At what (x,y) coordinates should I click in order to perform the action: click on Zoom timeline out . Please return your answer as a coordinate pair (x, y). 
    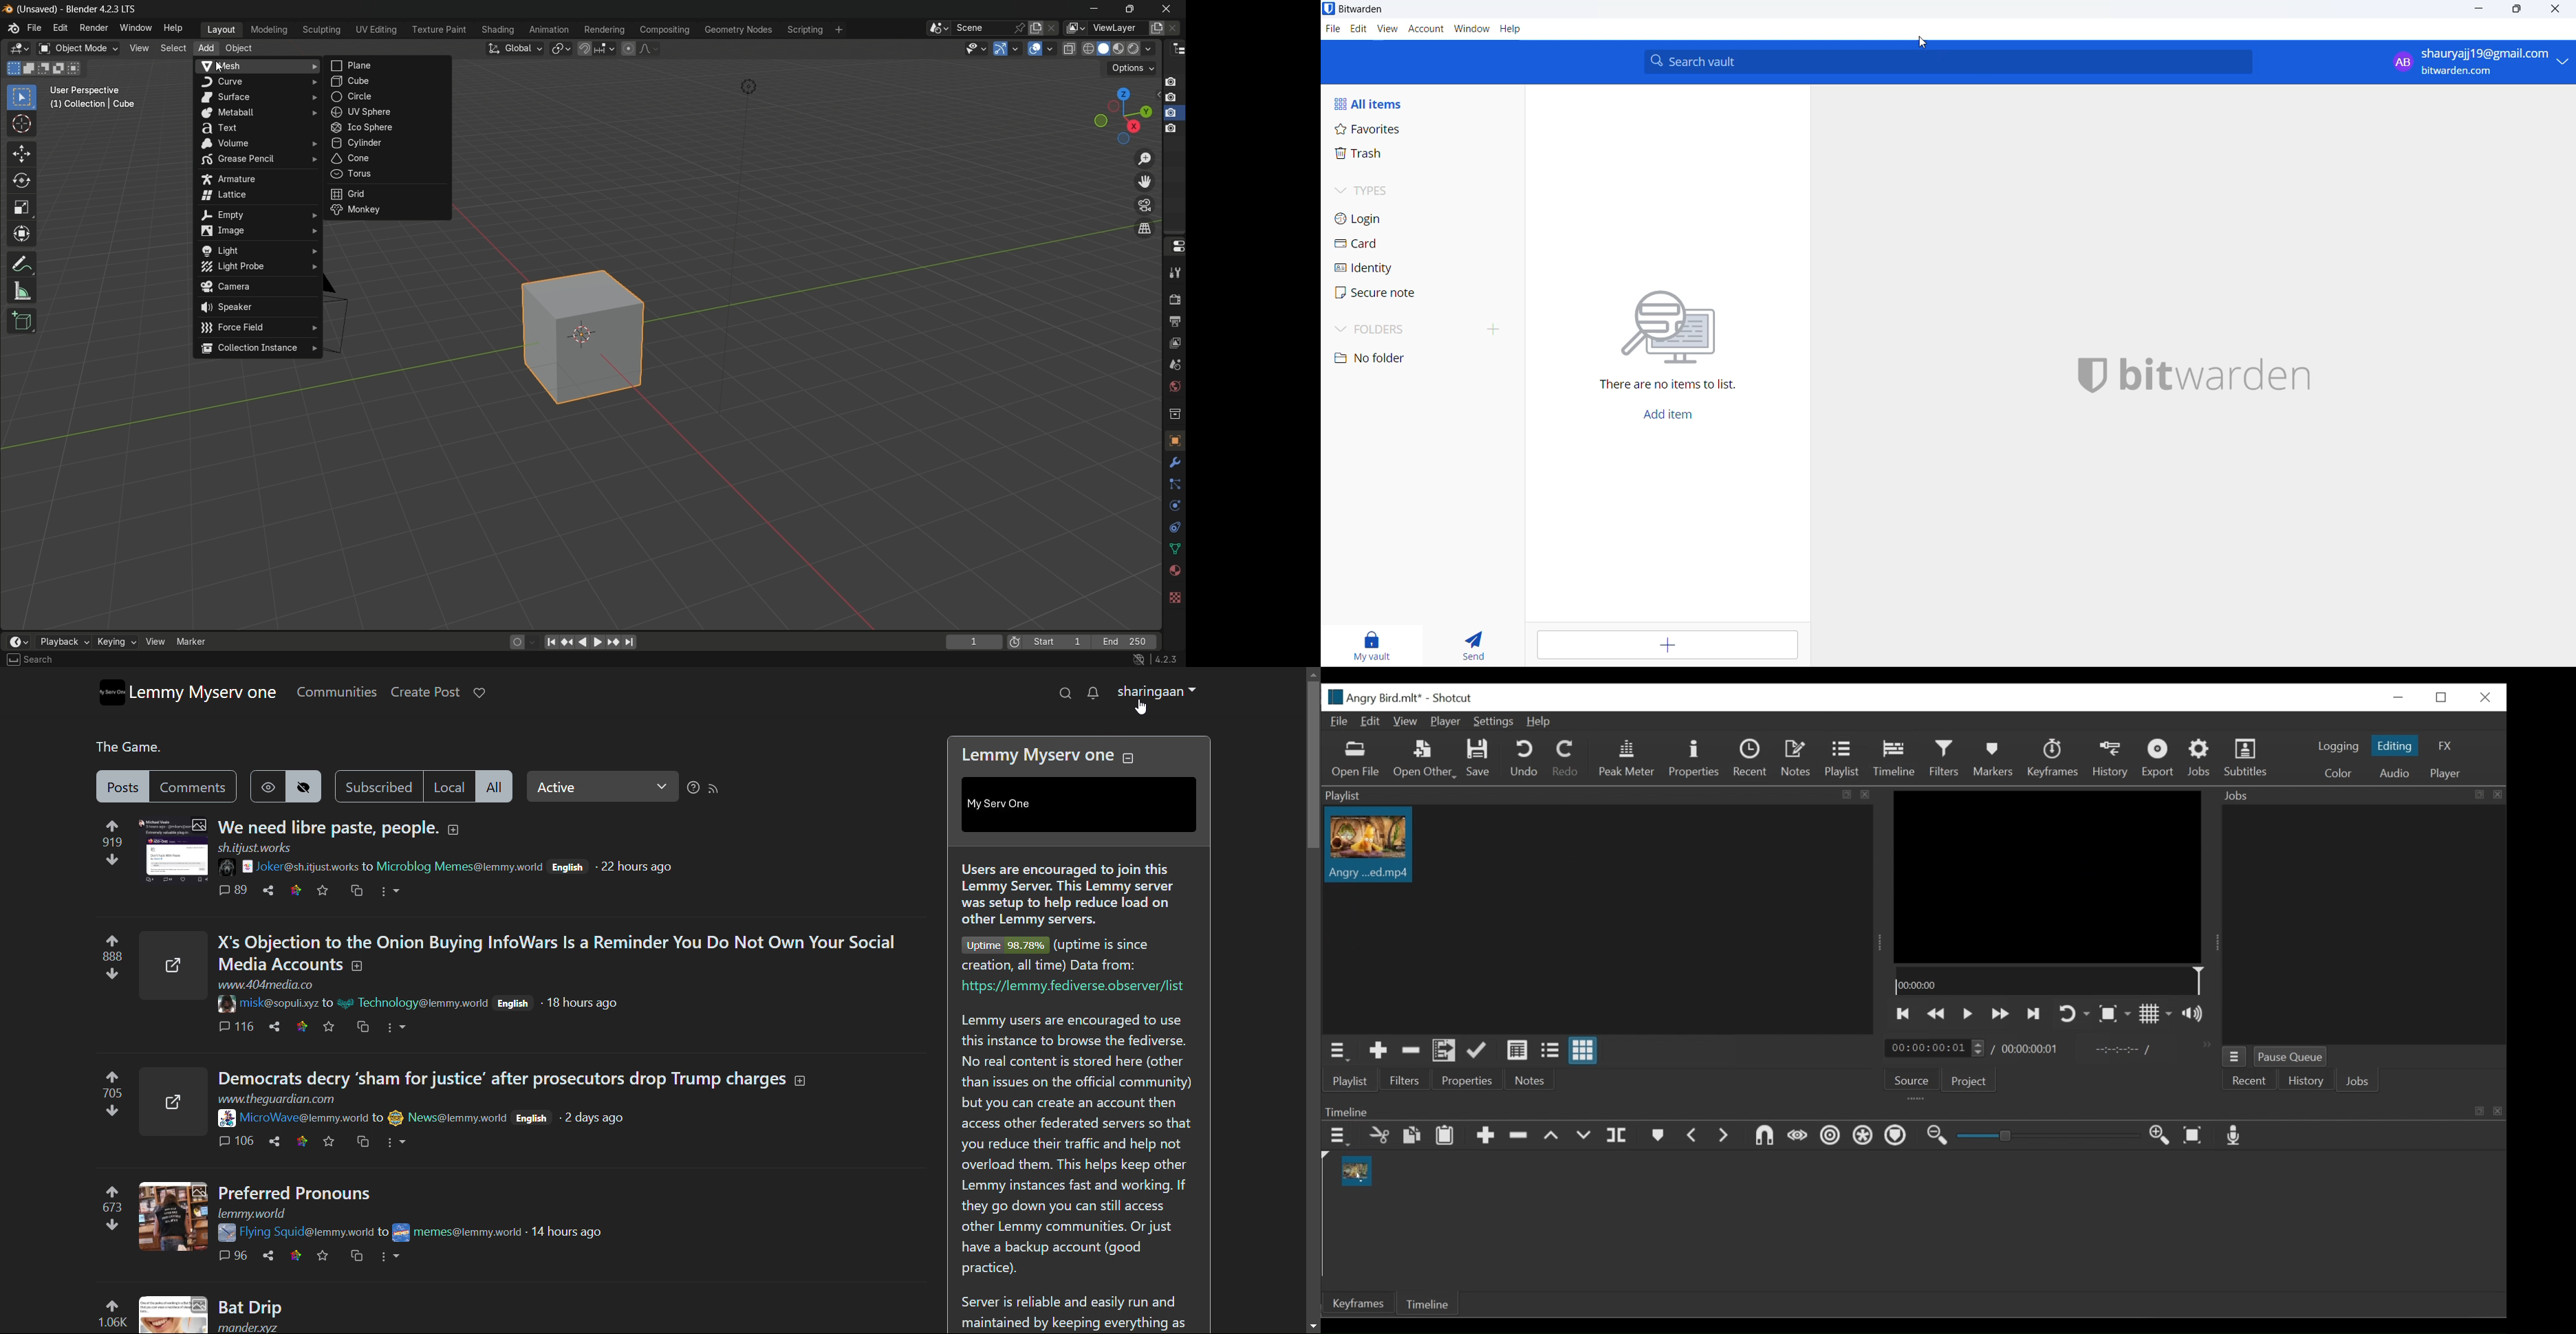
    Looking at the image, I should click on (1942, 1135).